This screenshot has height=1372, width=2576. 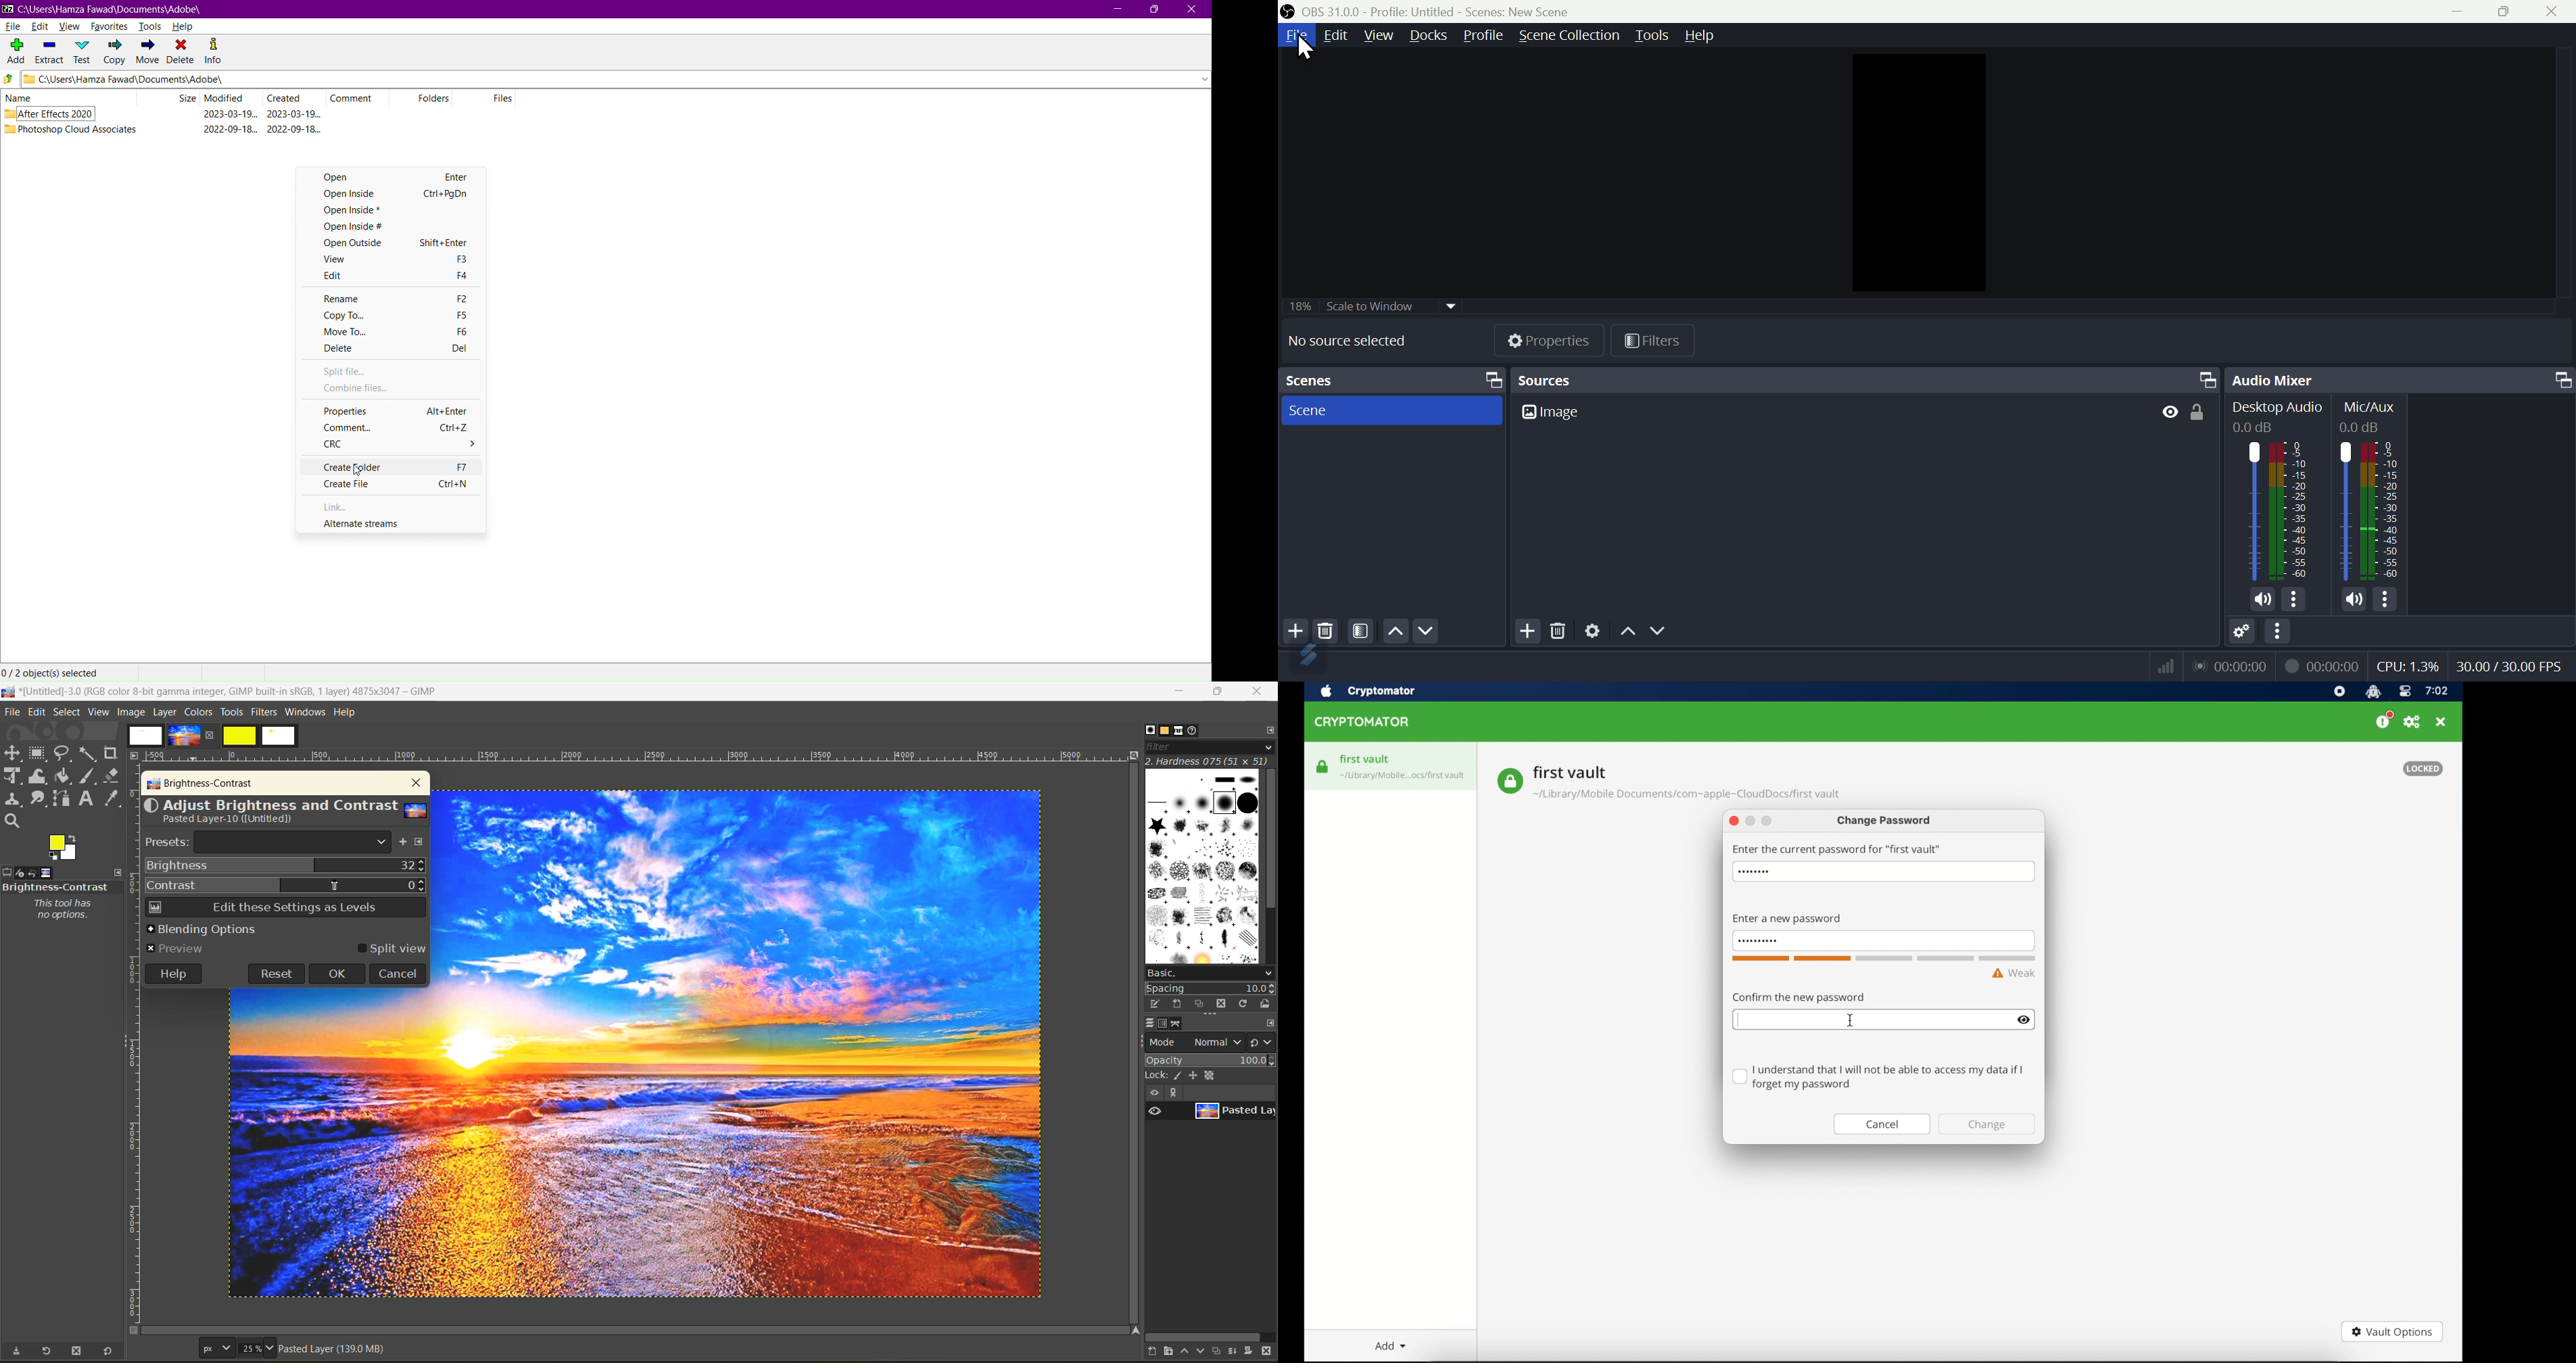 What do you see at coordinates (2509, 11) in the screenshot?
I see `Maximise` at bounding box center [2509, 11].